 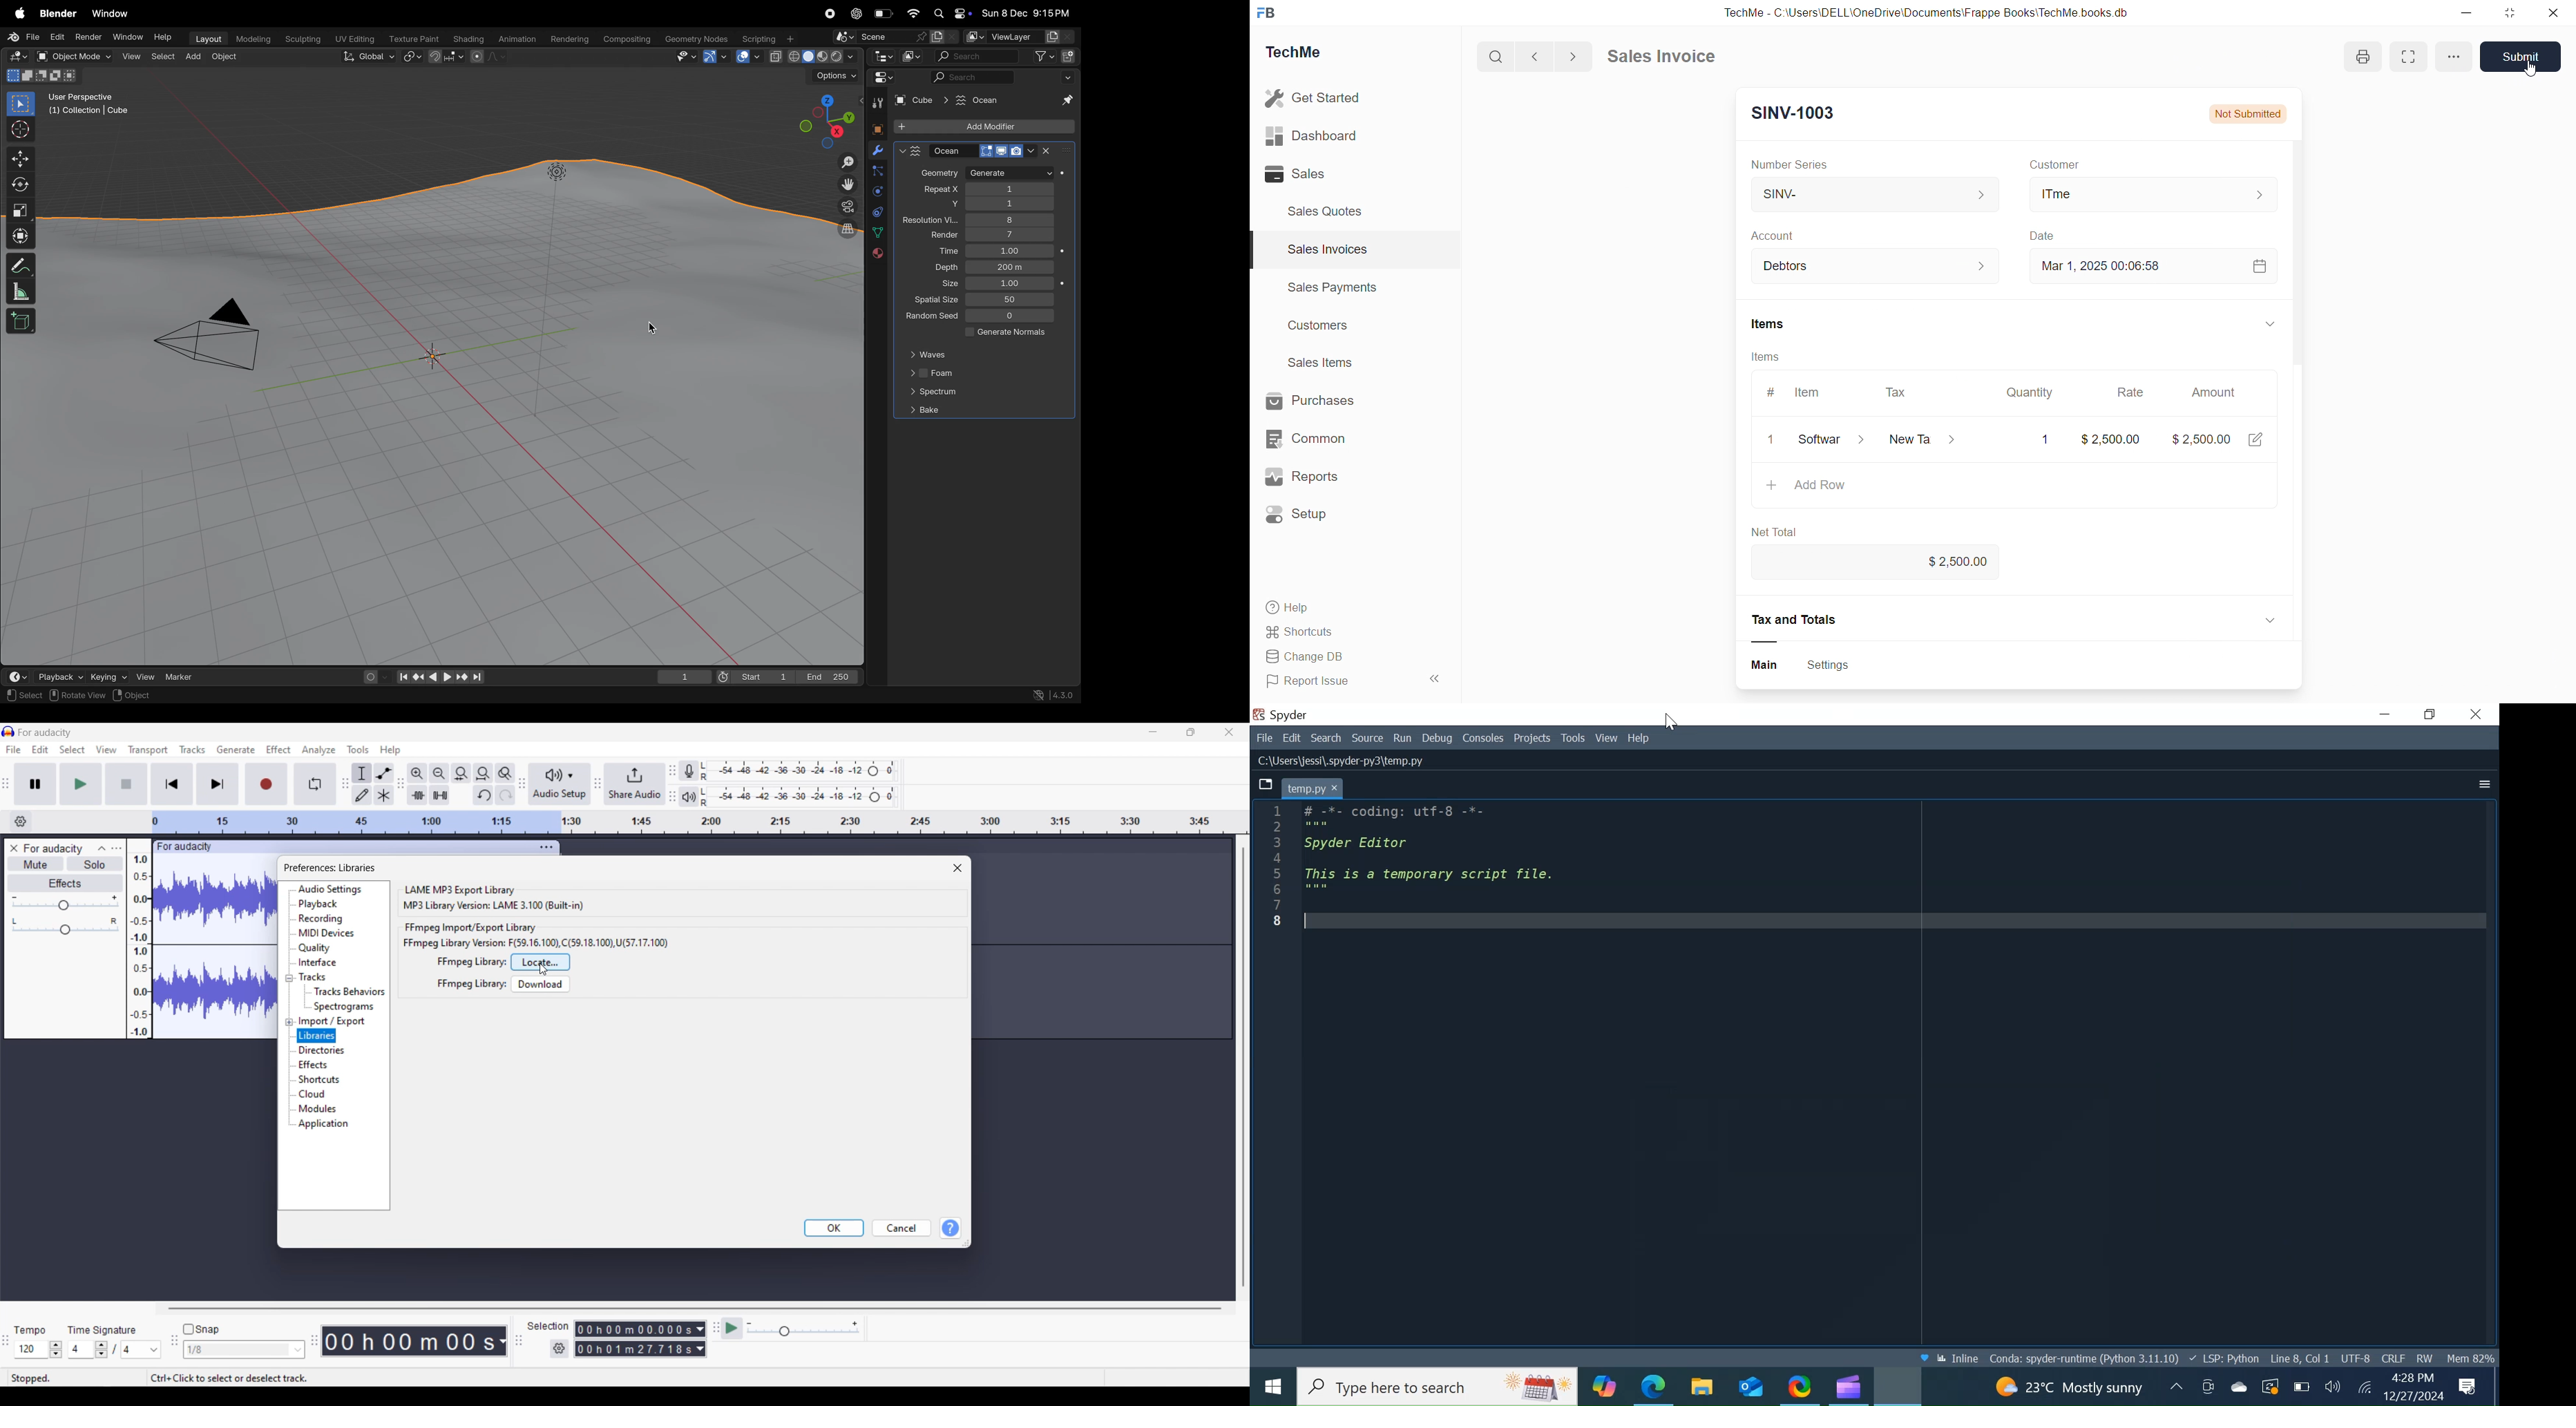 What do you see at coordinates (1782, 236) in the screenshot?
I see `Account` at bounding box center [1782, 236].